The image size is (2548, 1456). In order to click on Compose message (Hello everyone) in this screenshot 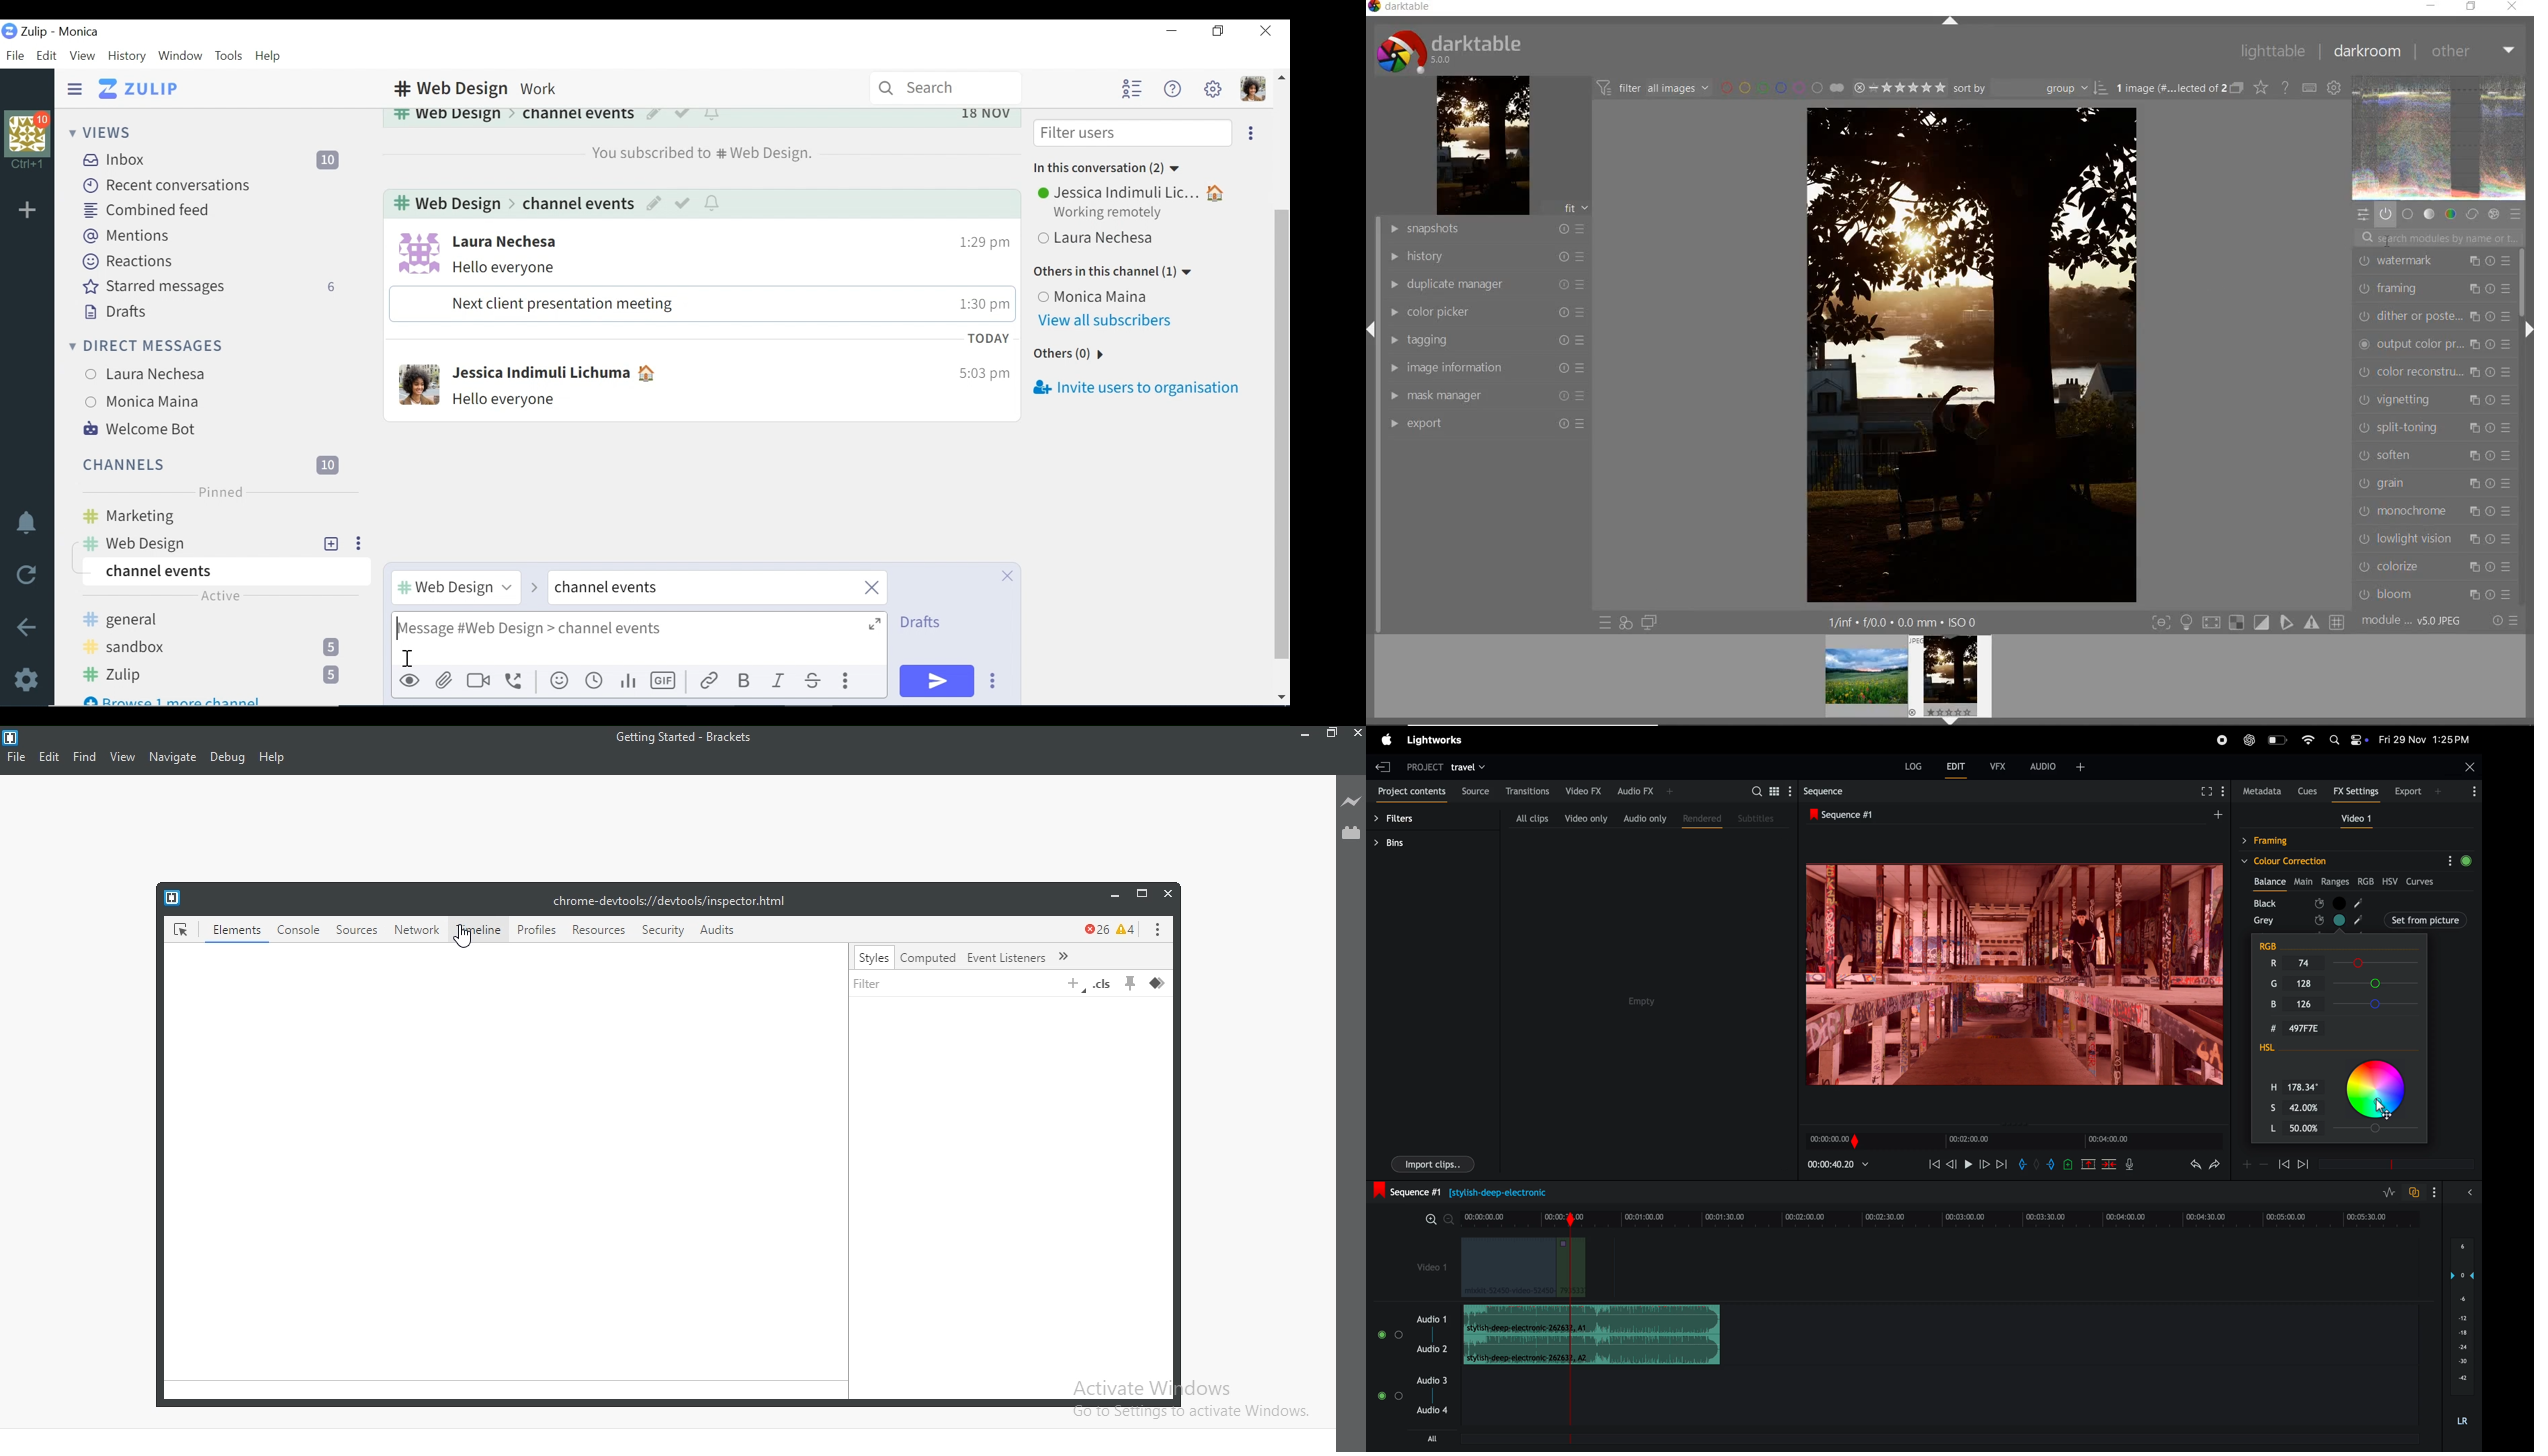, I will do `click(639, 639)`.